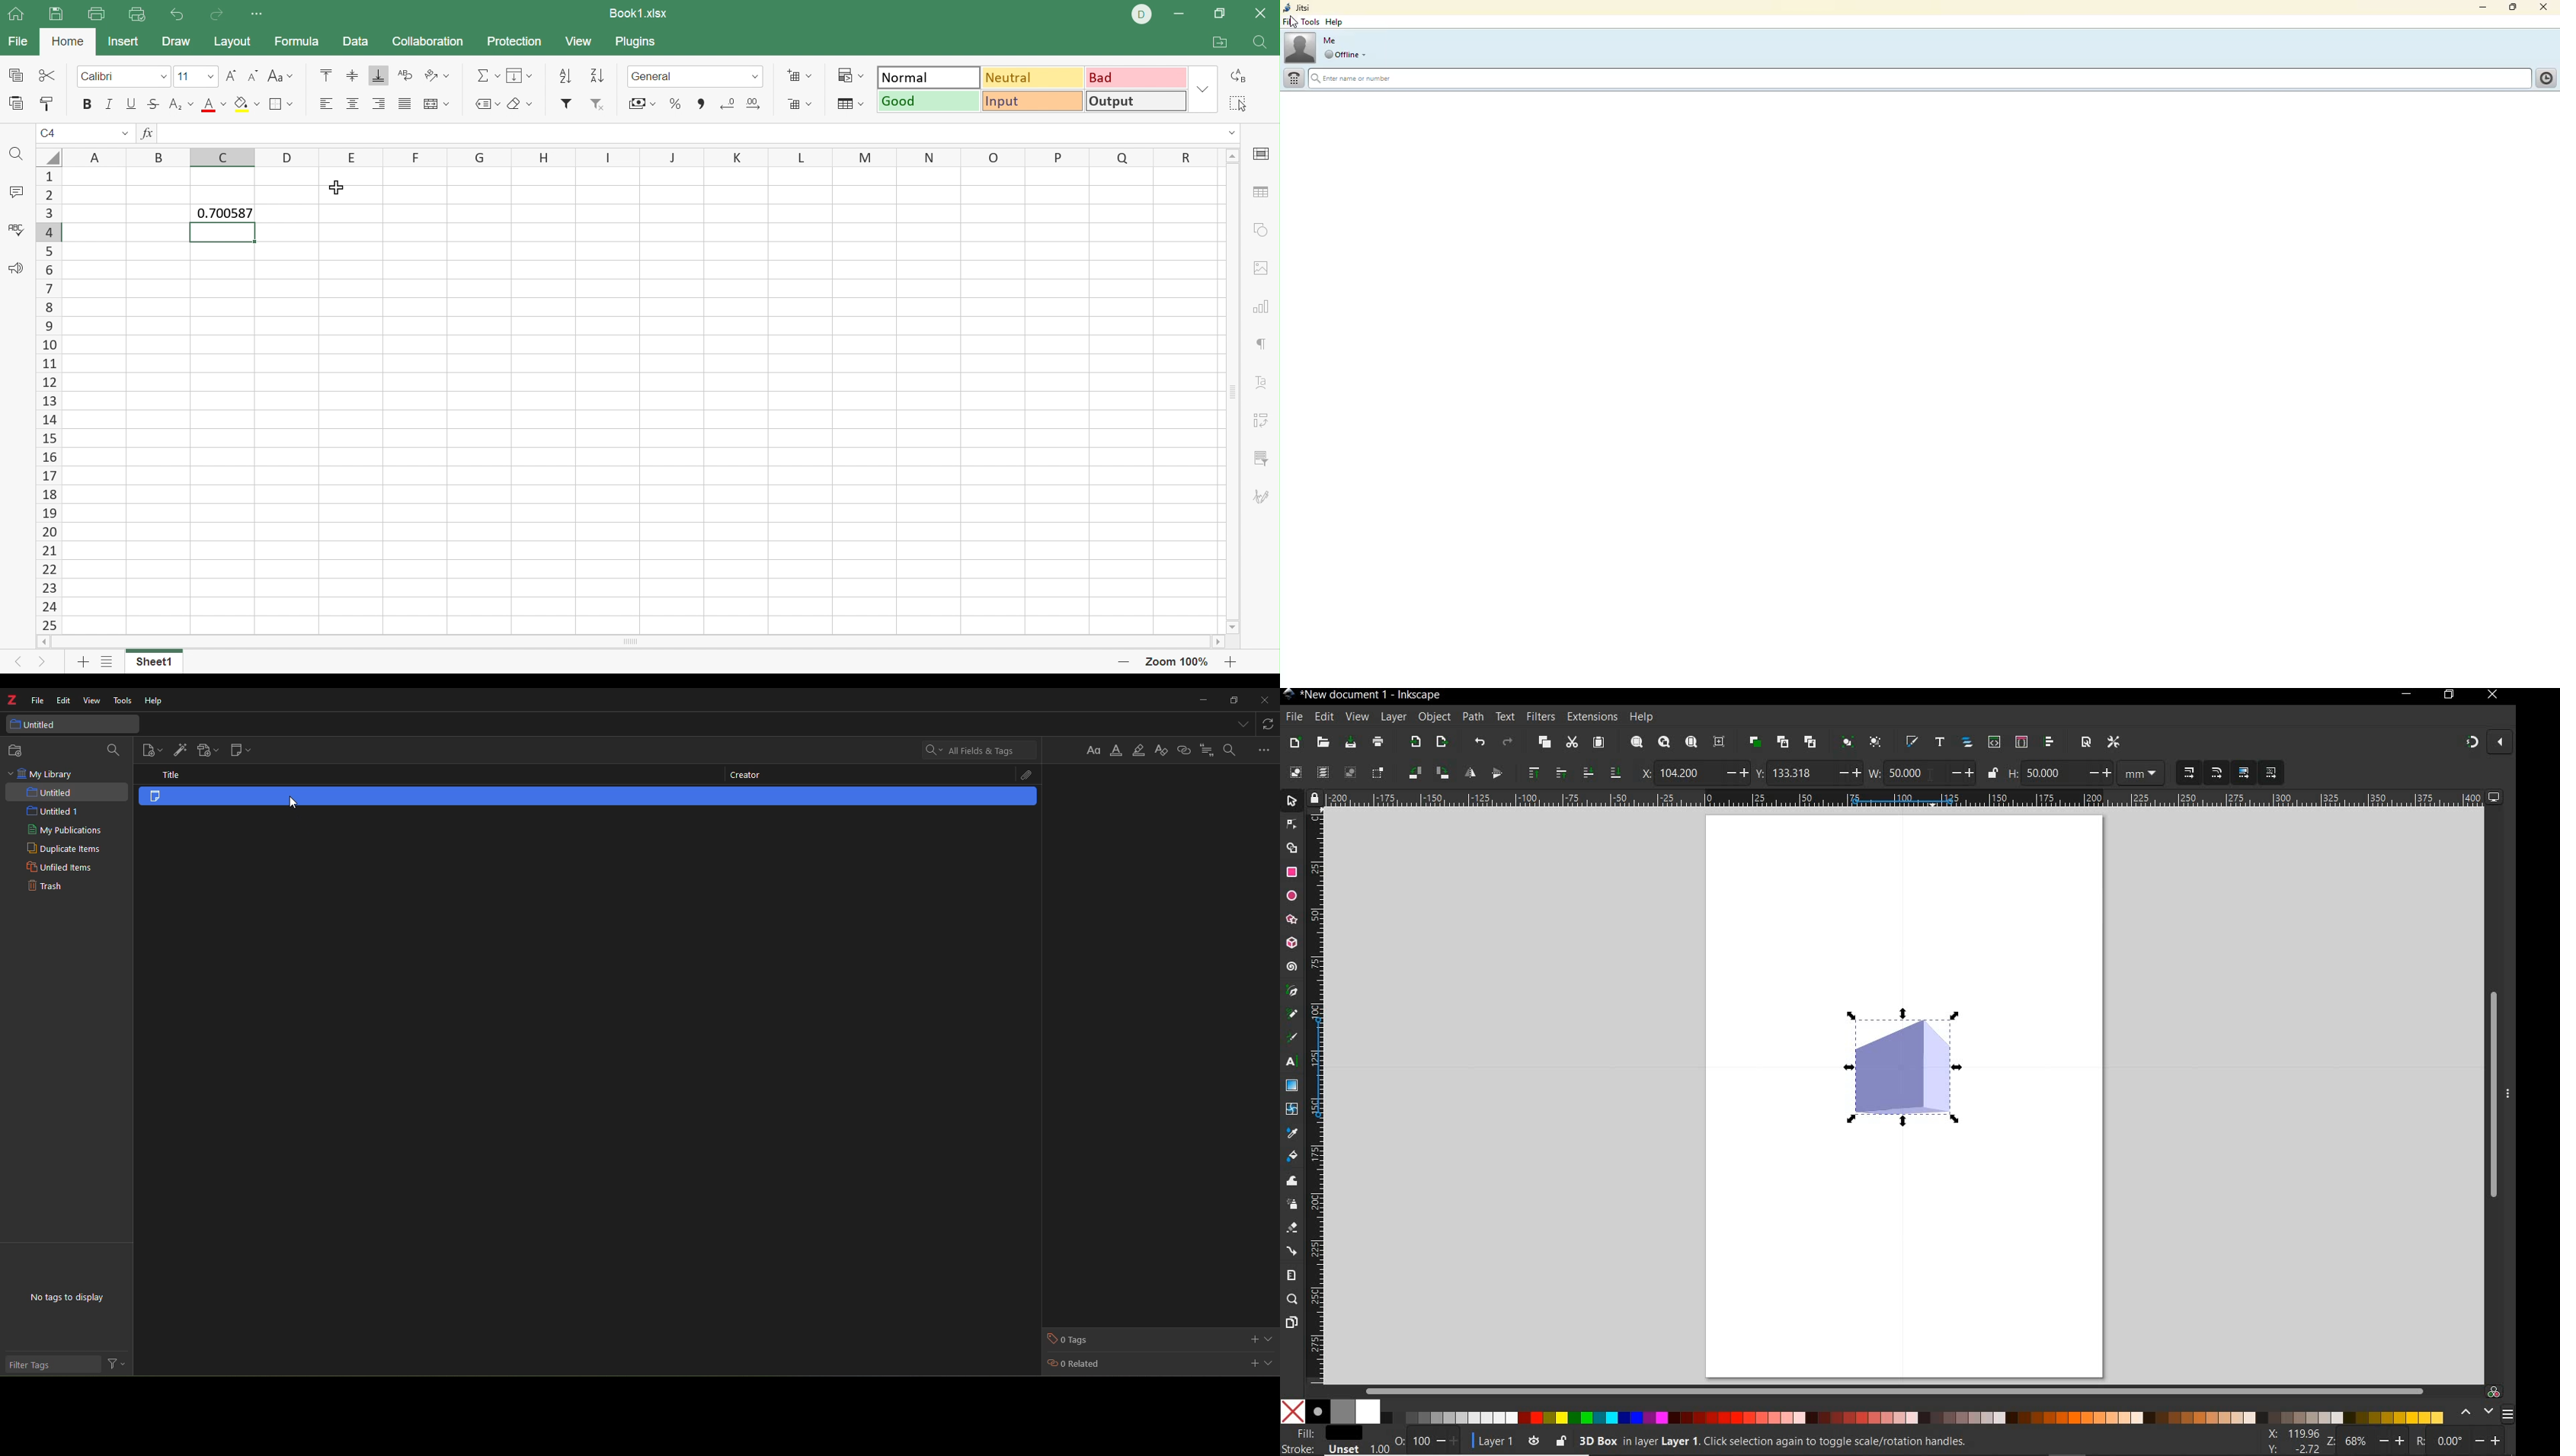 This screenshot has height=1456, width=2576. I want to click on Wrap text, so click(407, 73).